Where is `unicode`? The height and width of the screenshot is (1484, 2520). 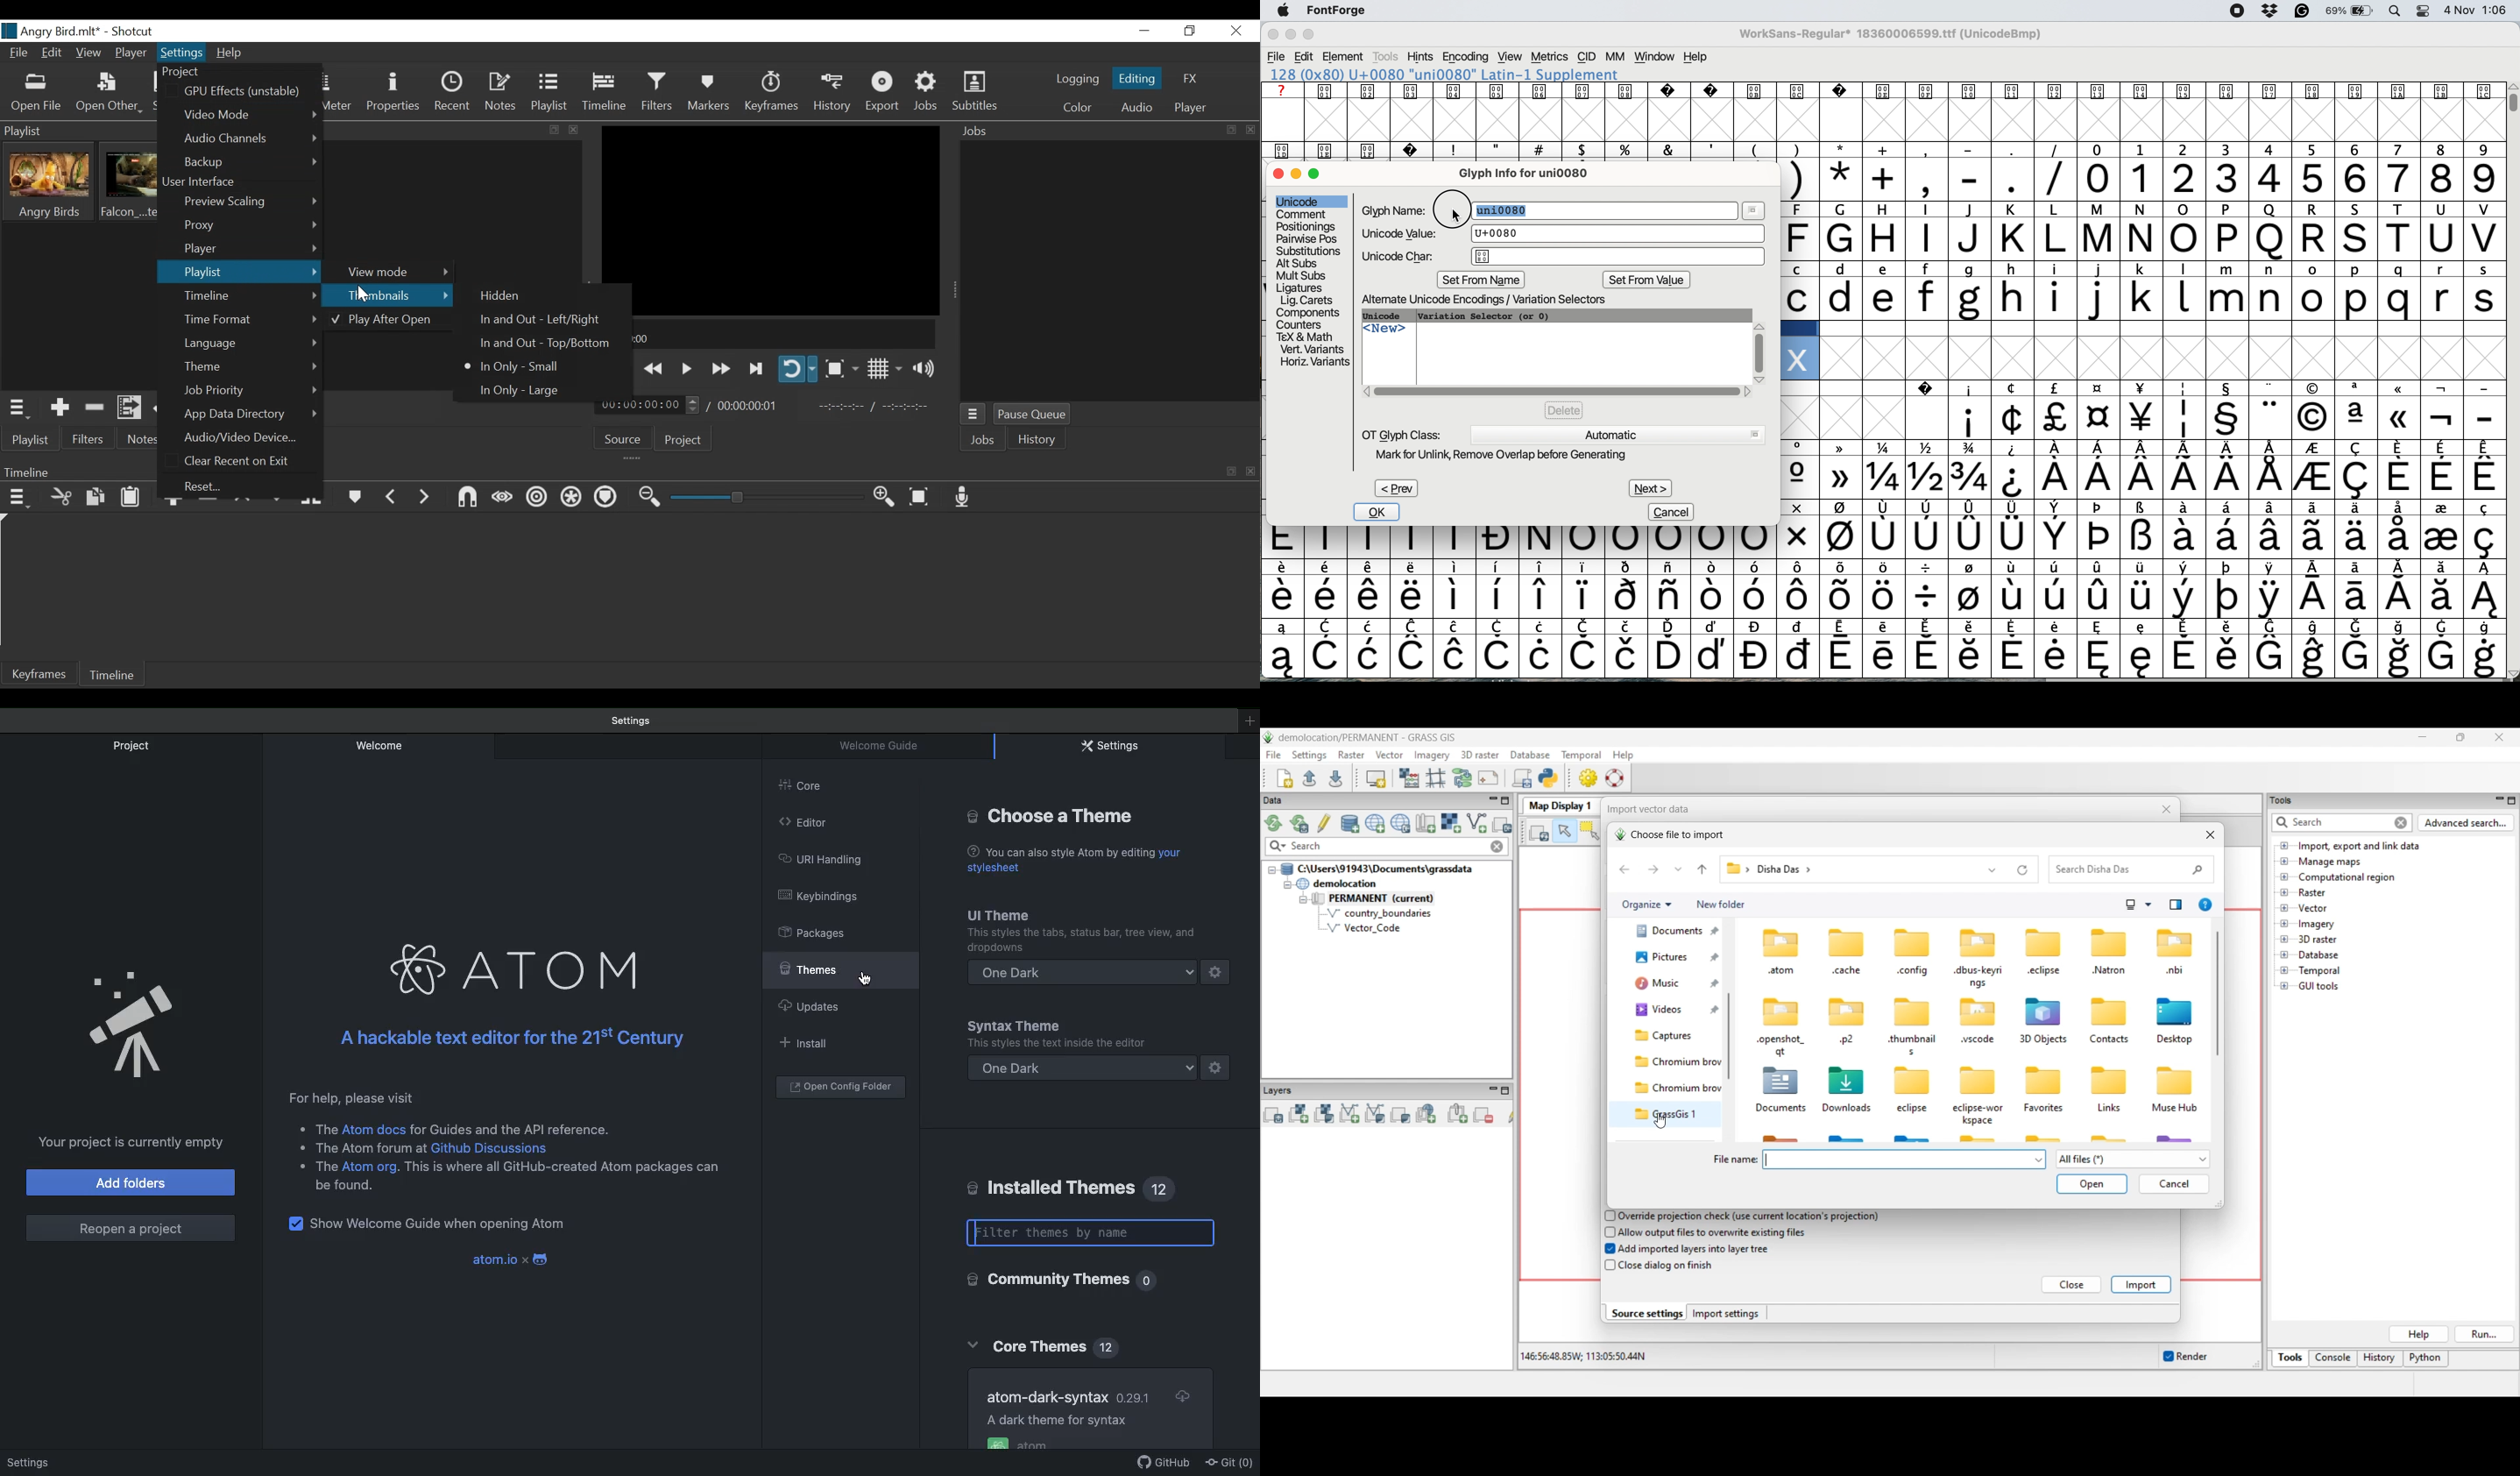 unicode is located at coordinates (1387, 316).